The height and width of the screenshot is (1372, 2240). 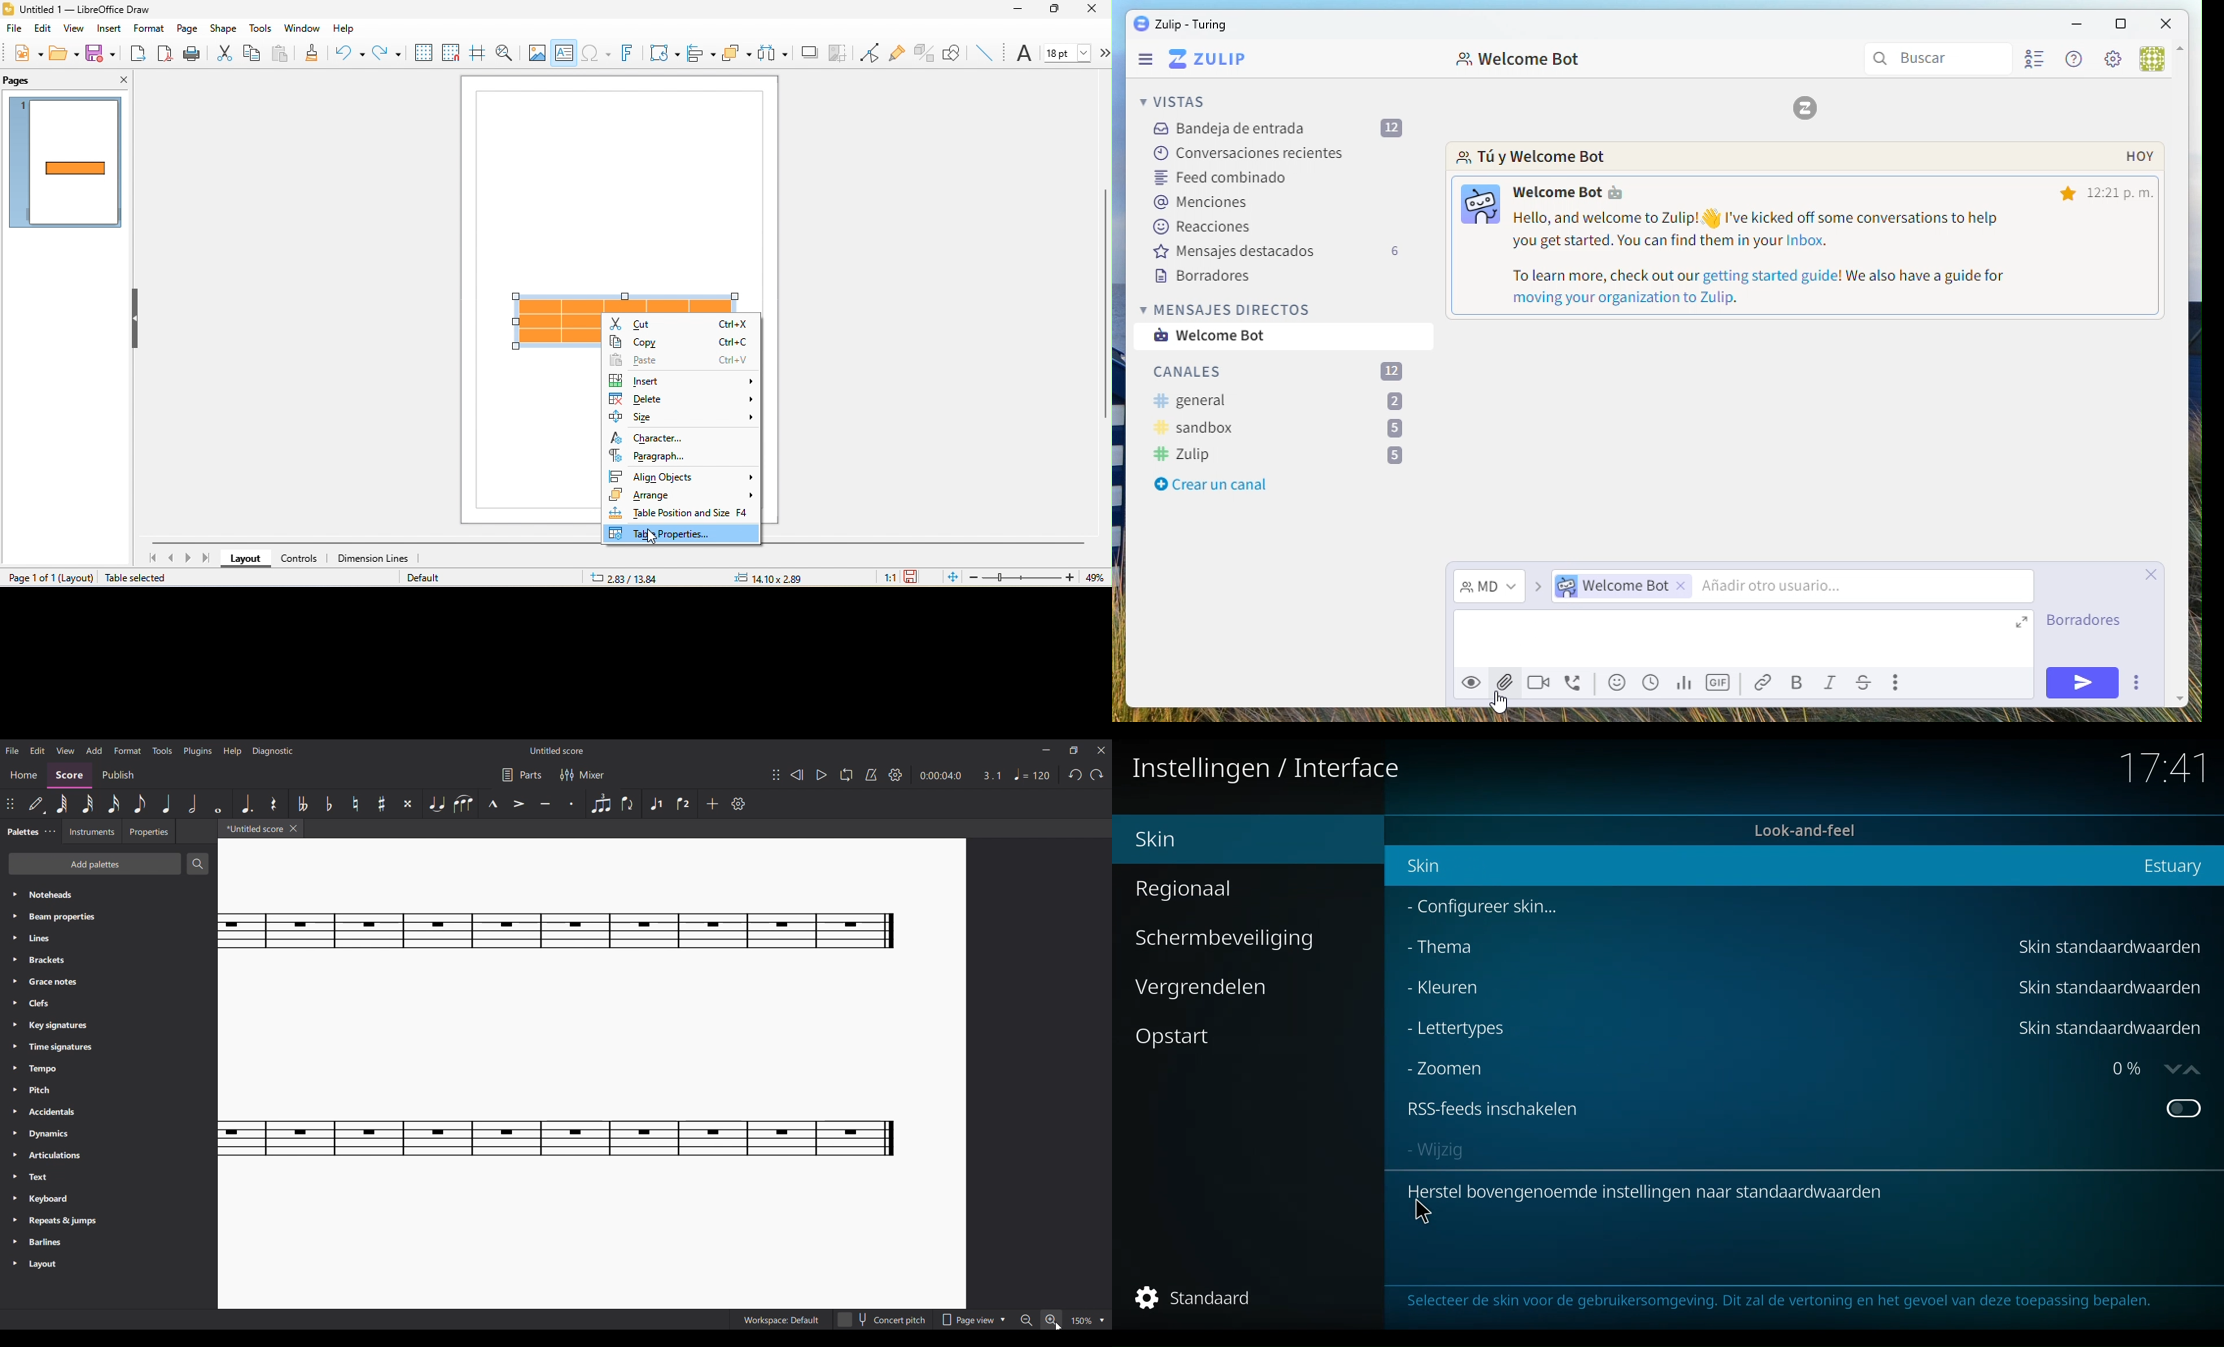 What do you see at coordinates (846, 775) in the screenshot?
I see `Loop playback` at bounding box center [846, 775].